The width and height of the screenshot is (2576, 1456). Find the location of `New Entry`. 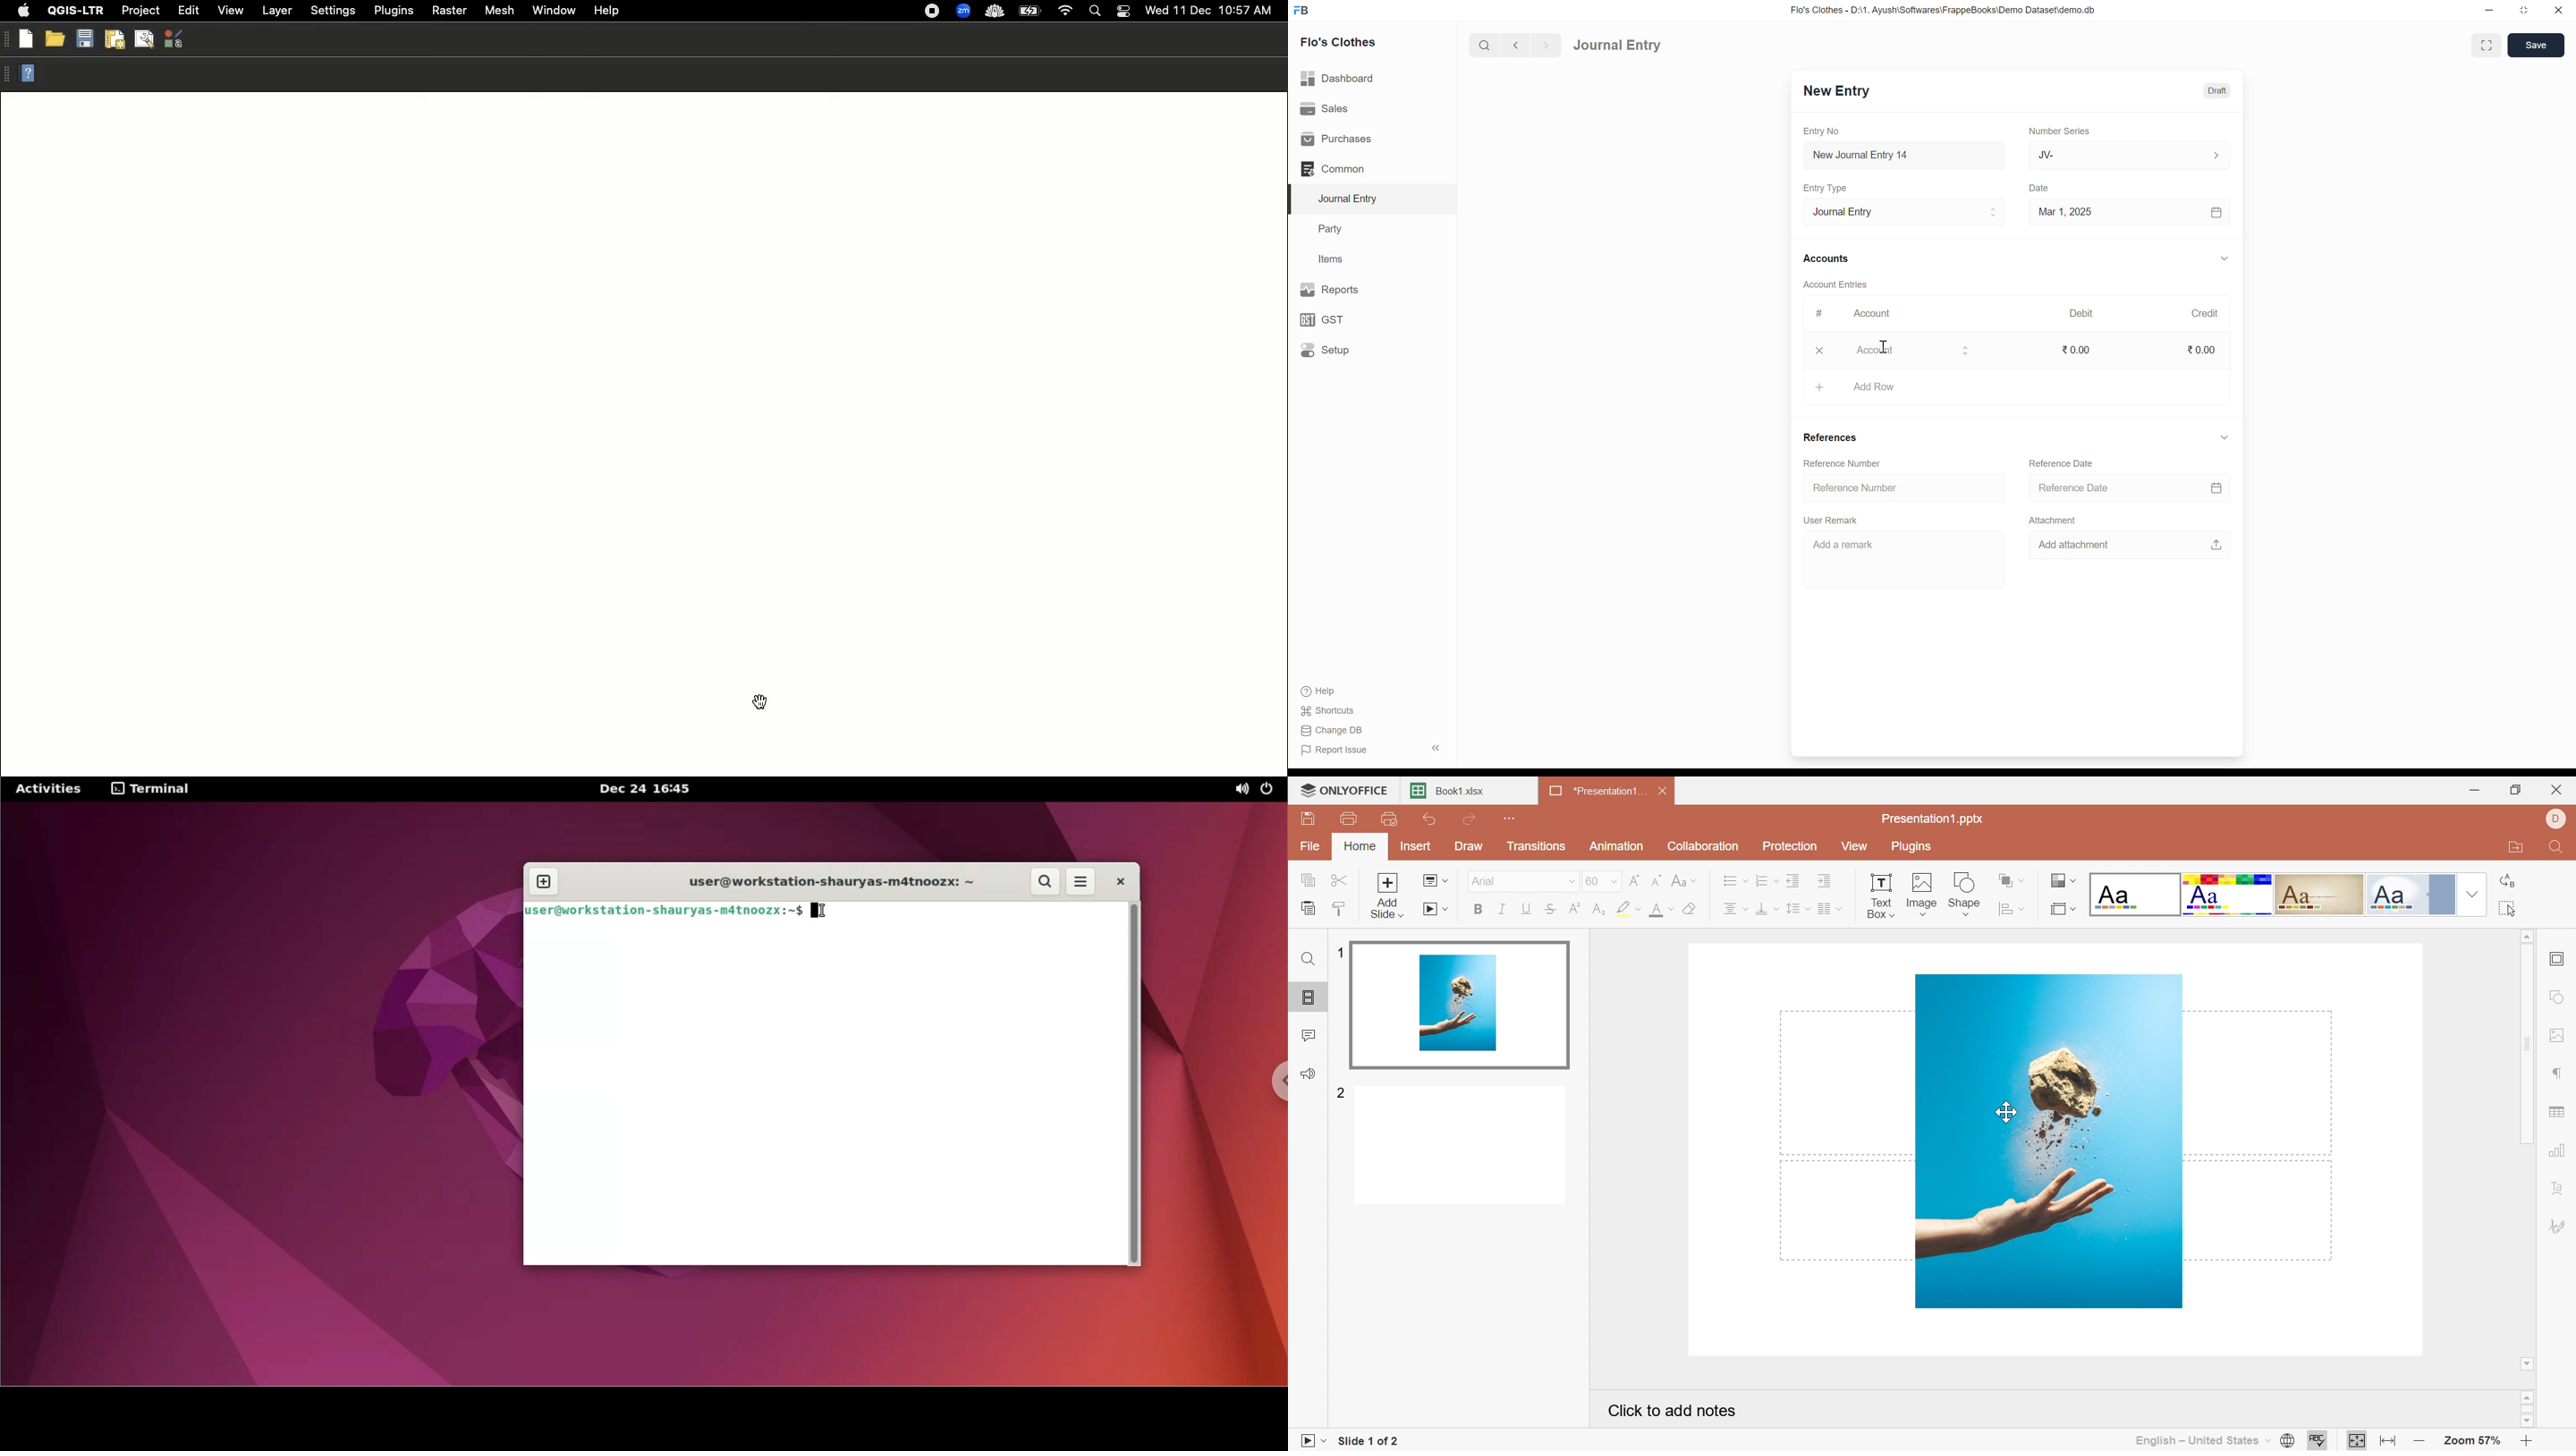

New Entry is located at coordinates (1836, 90).